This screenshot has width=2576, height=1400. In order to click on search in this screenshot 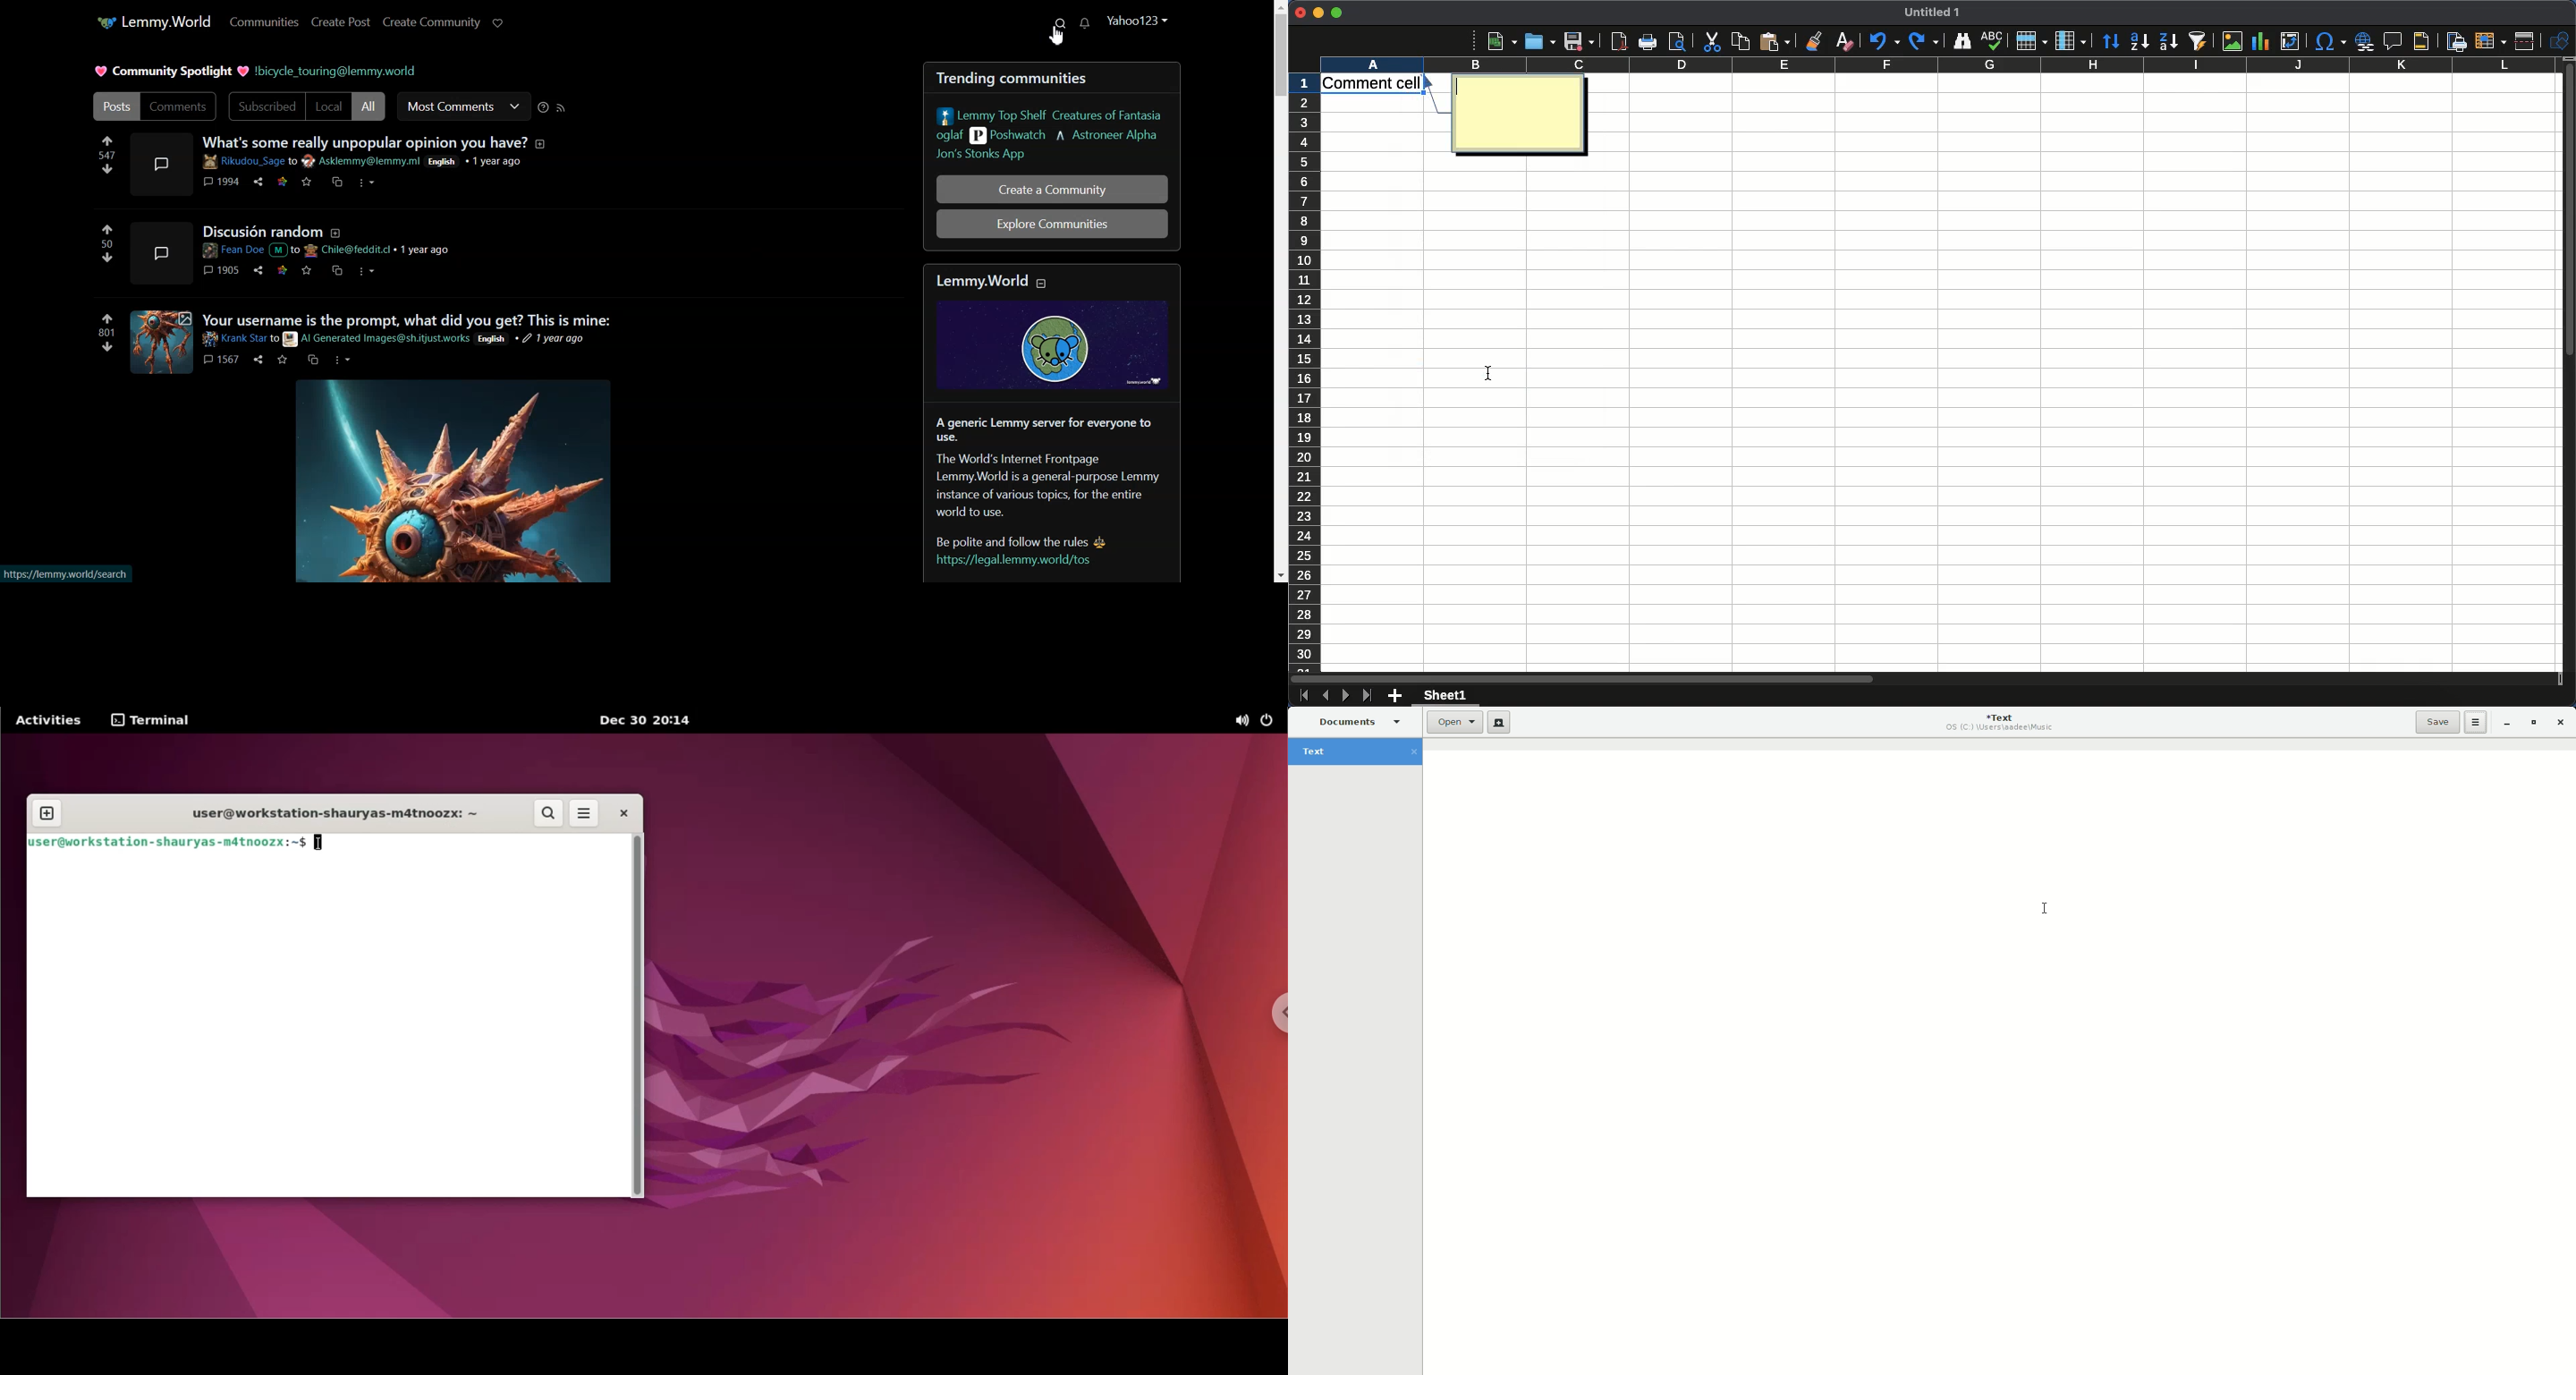, I will do `click(549, 811)`.